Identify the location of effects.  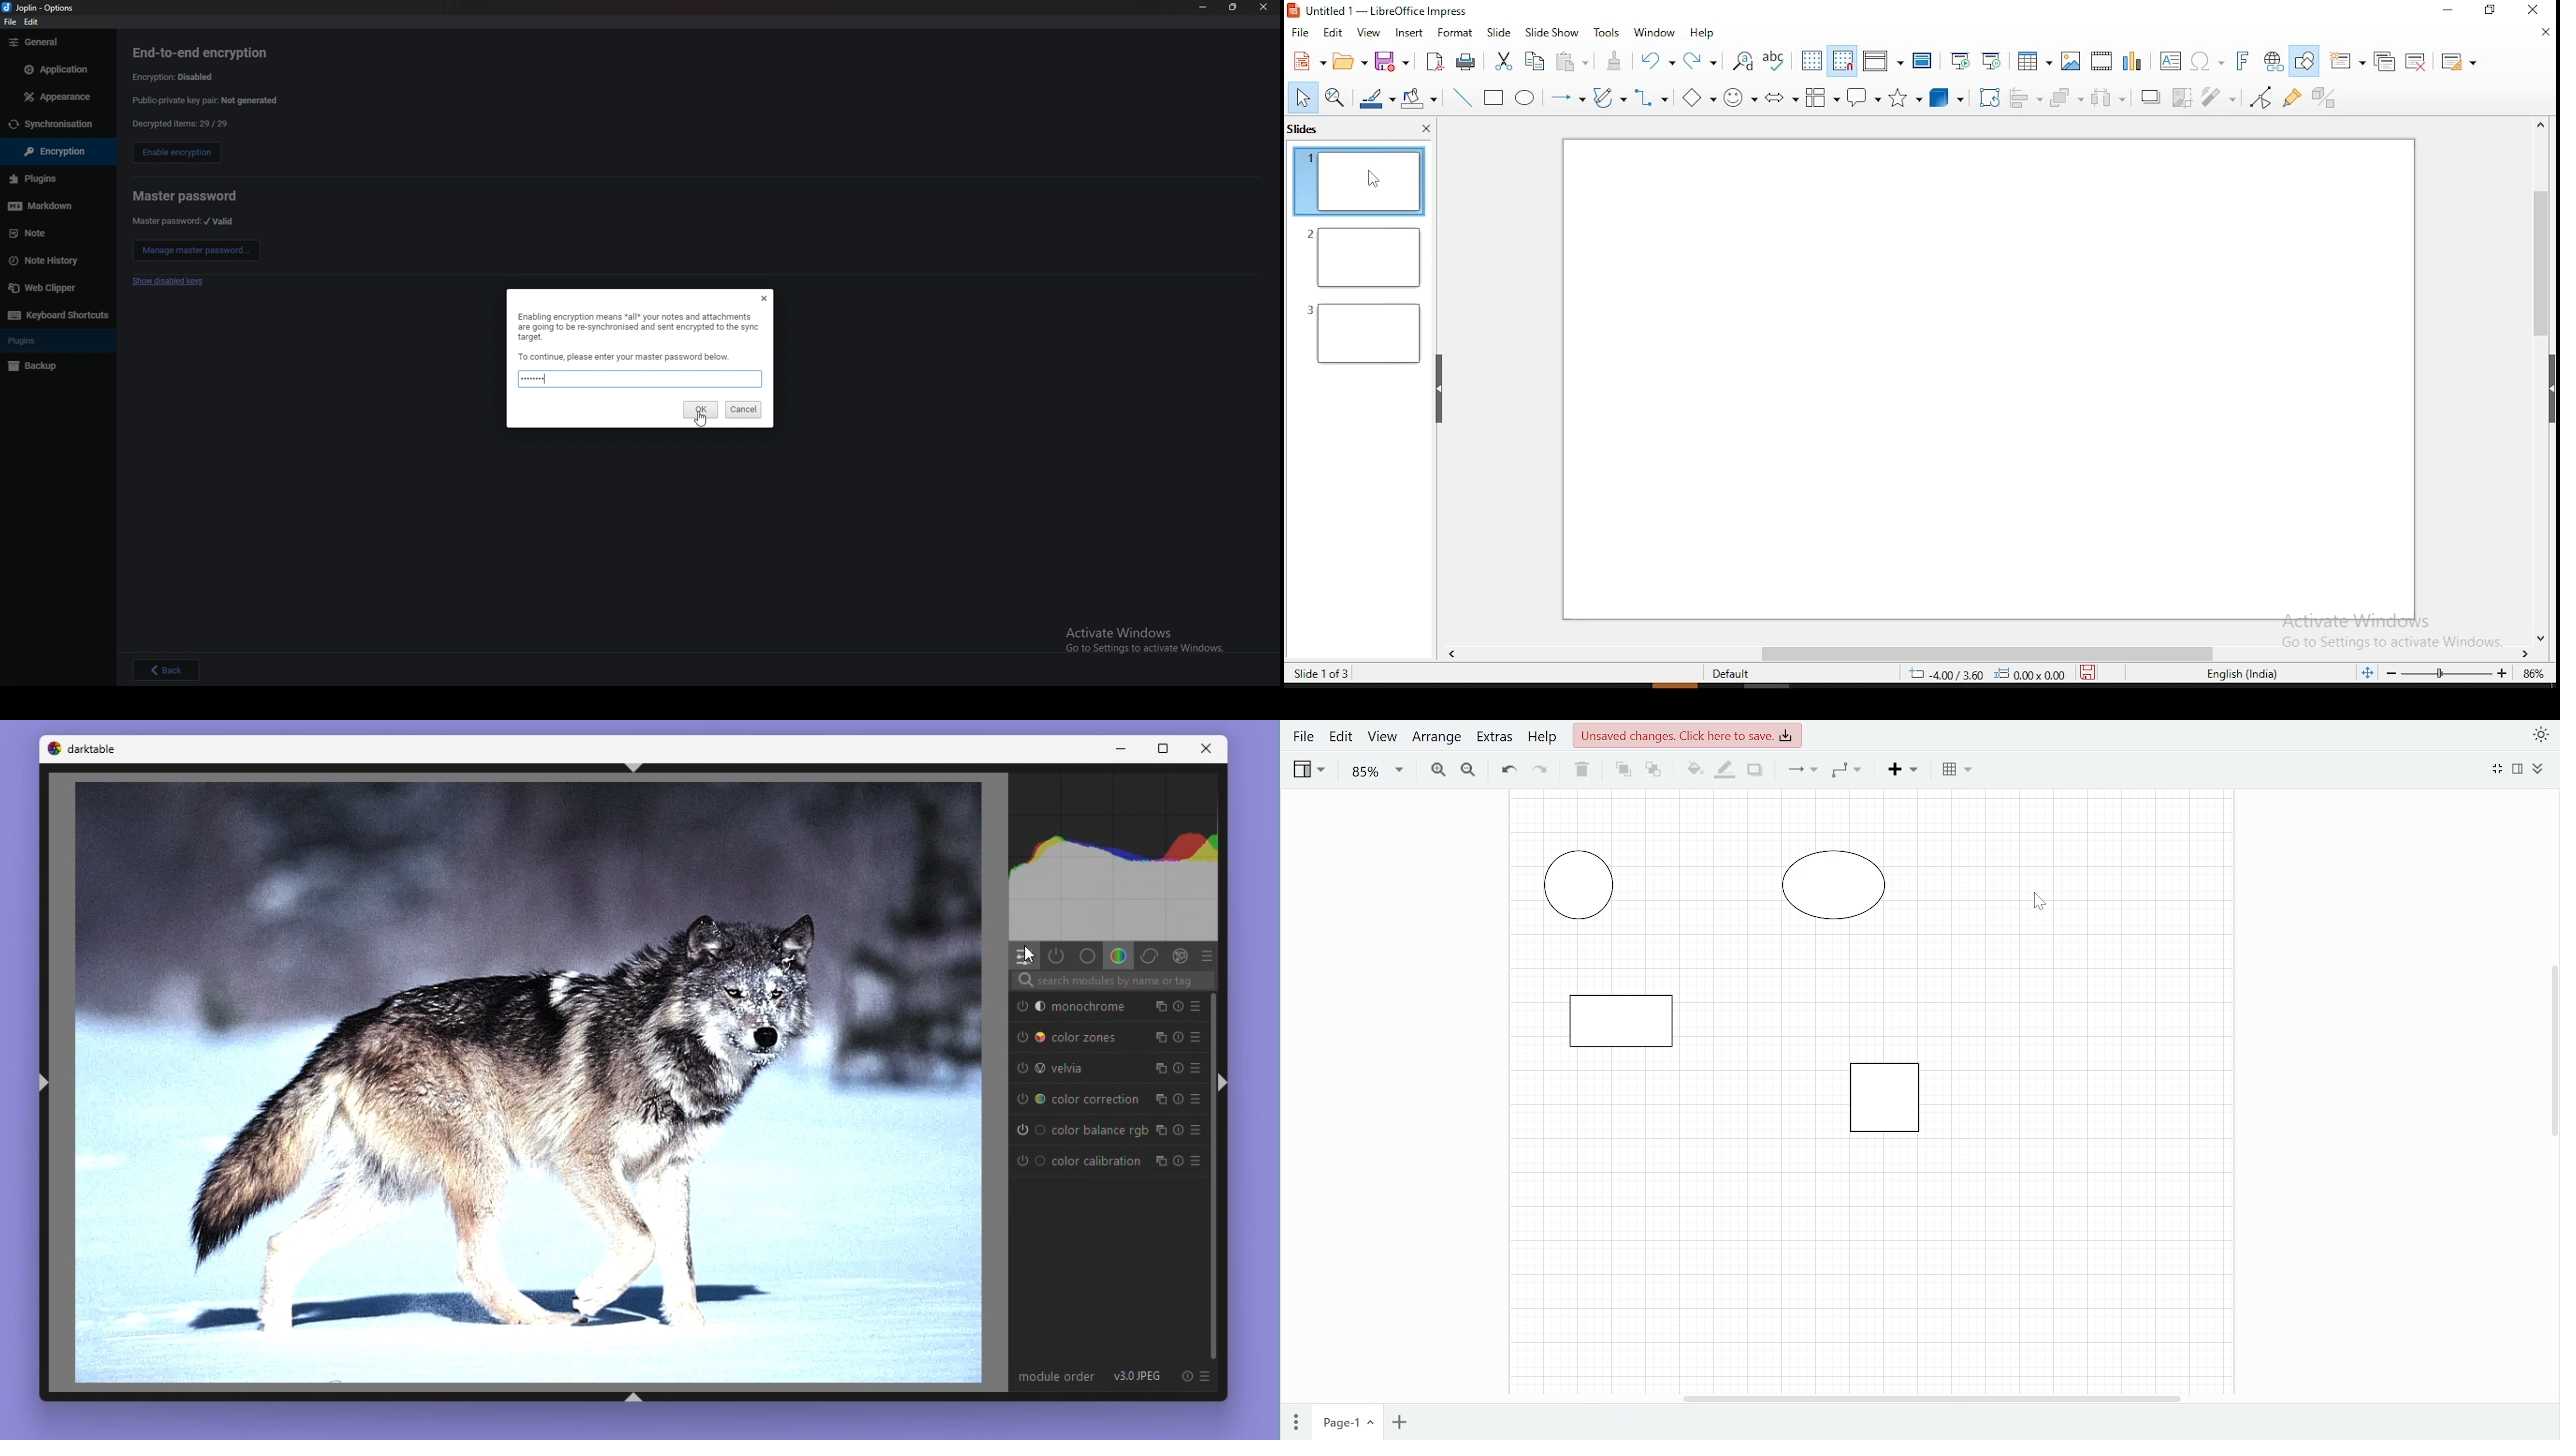
(1180, 956).